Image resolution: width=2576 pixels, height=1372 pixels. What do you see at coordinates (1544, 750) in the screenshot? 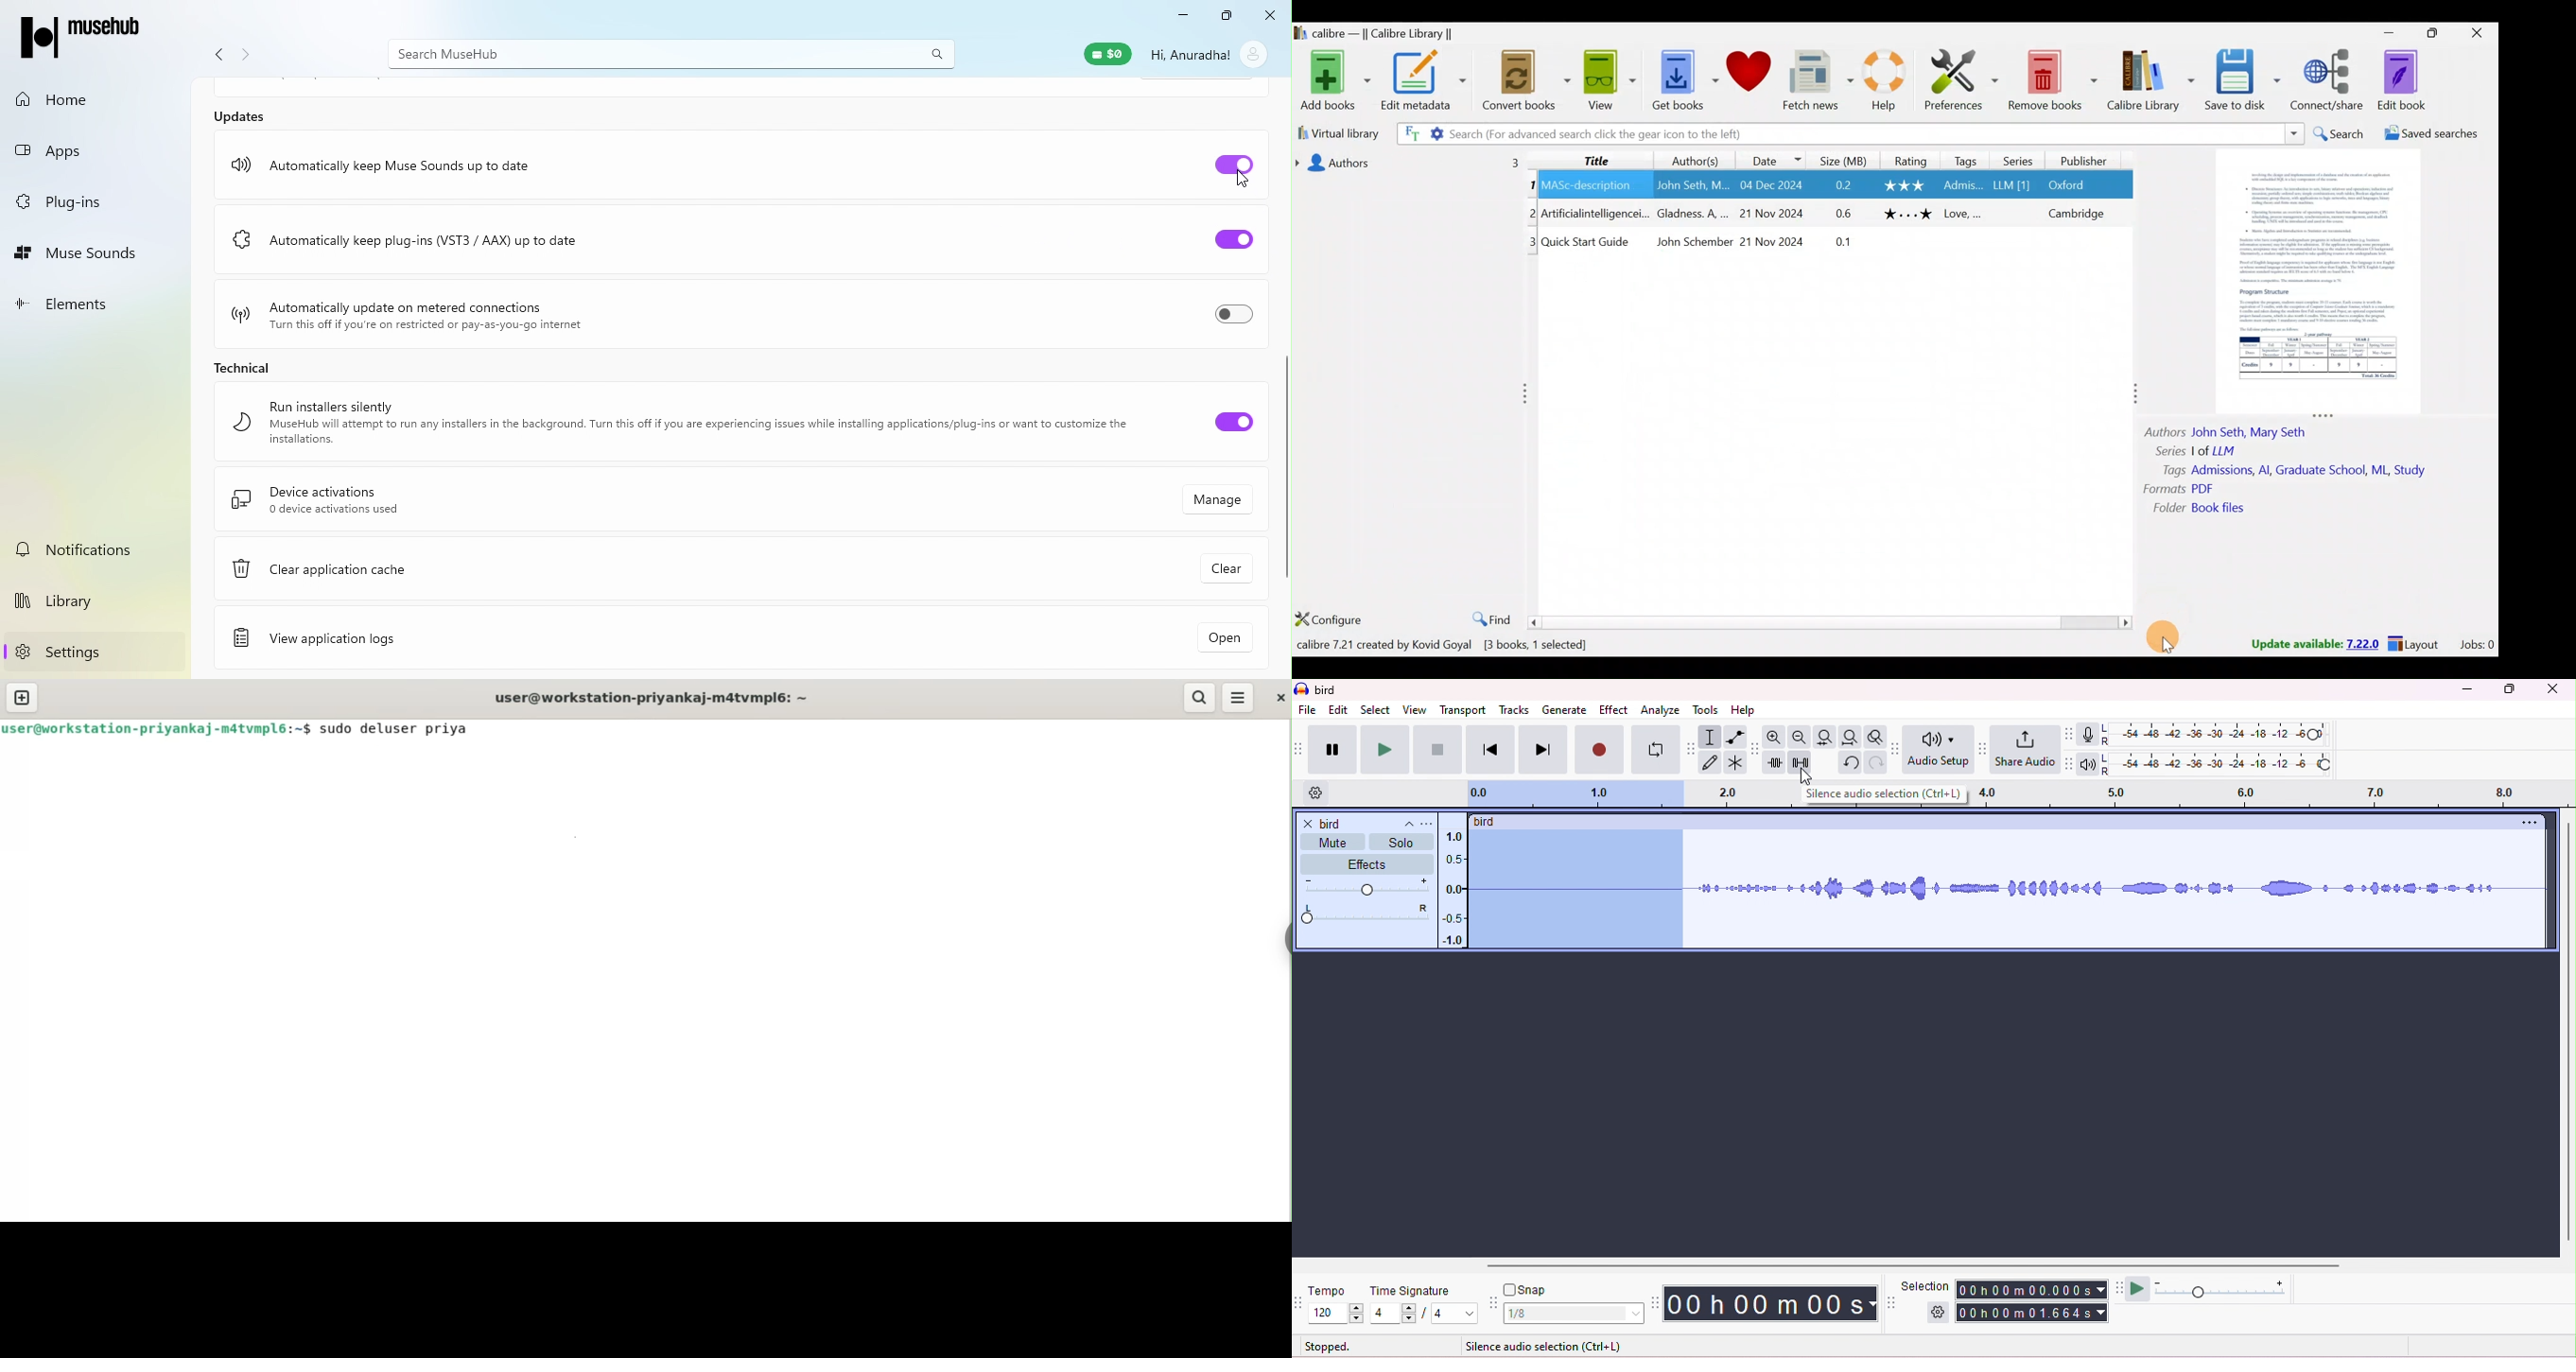
I see `next` at bounding box center [1544, 750].